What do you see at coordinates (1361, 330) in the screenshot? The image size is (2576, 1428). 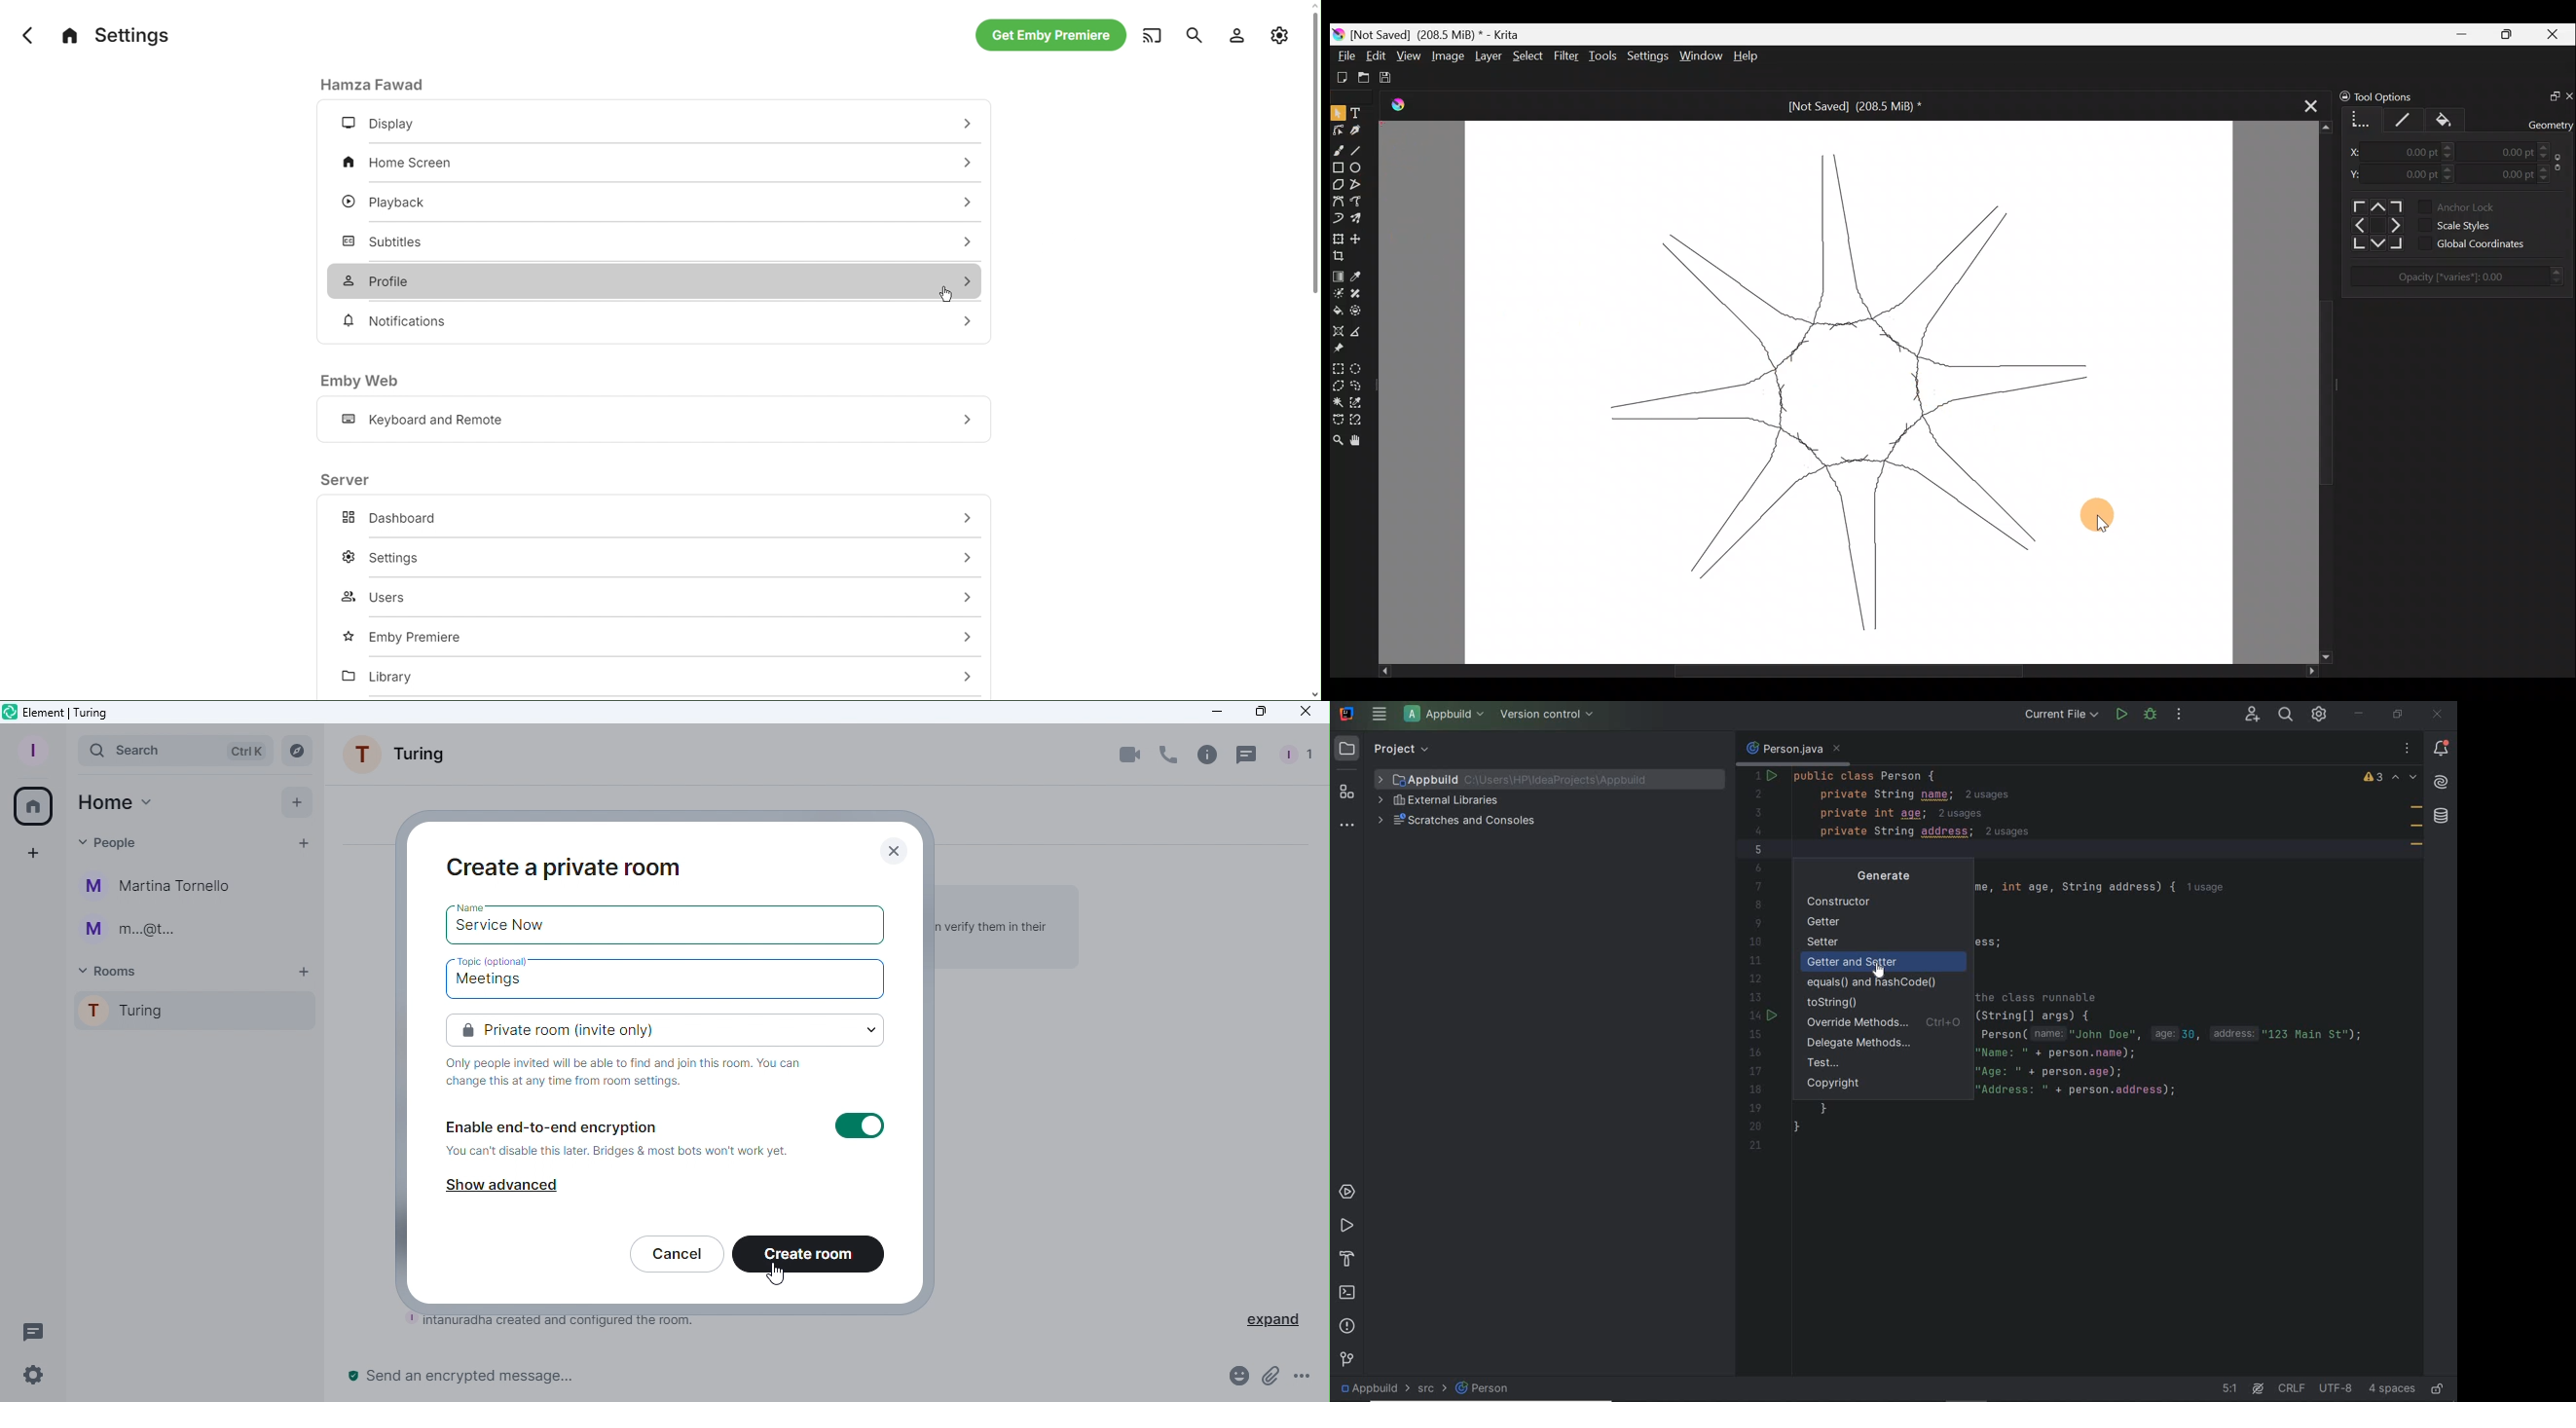 I see `Measure the distance between two points` at bounding box center [1361, 330].